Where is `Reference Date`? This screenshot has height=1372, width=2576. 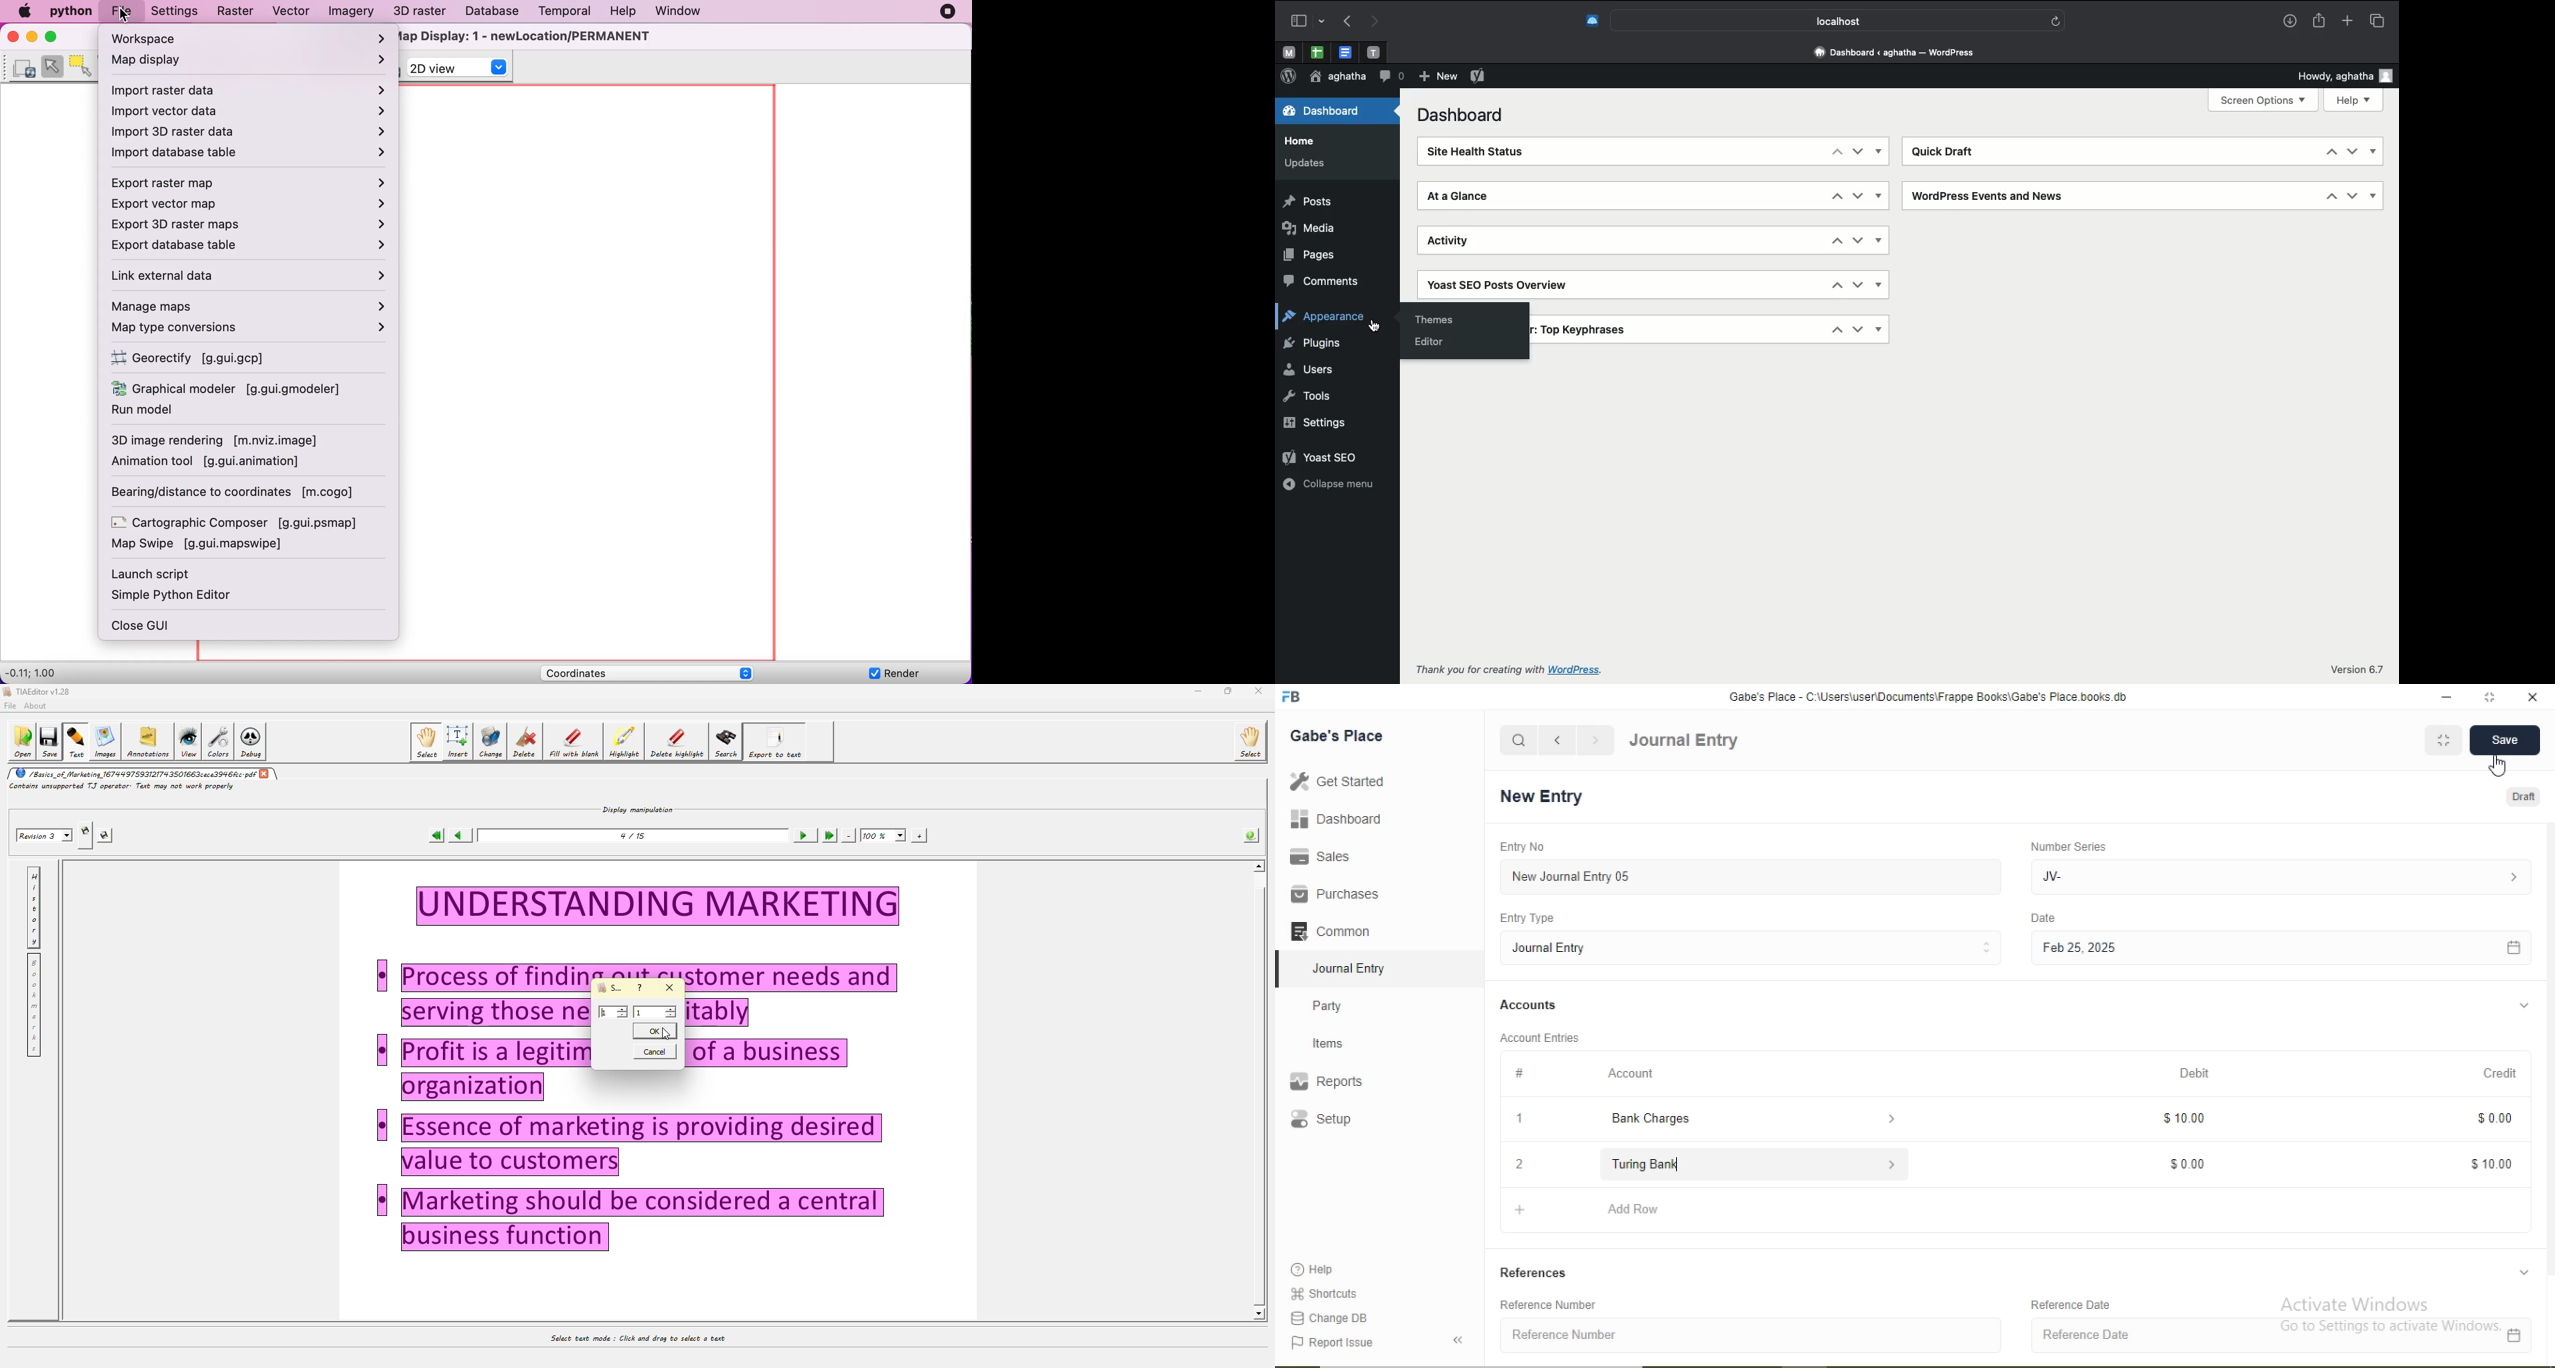 Reference Date is located at coordinates (2076, 1304).